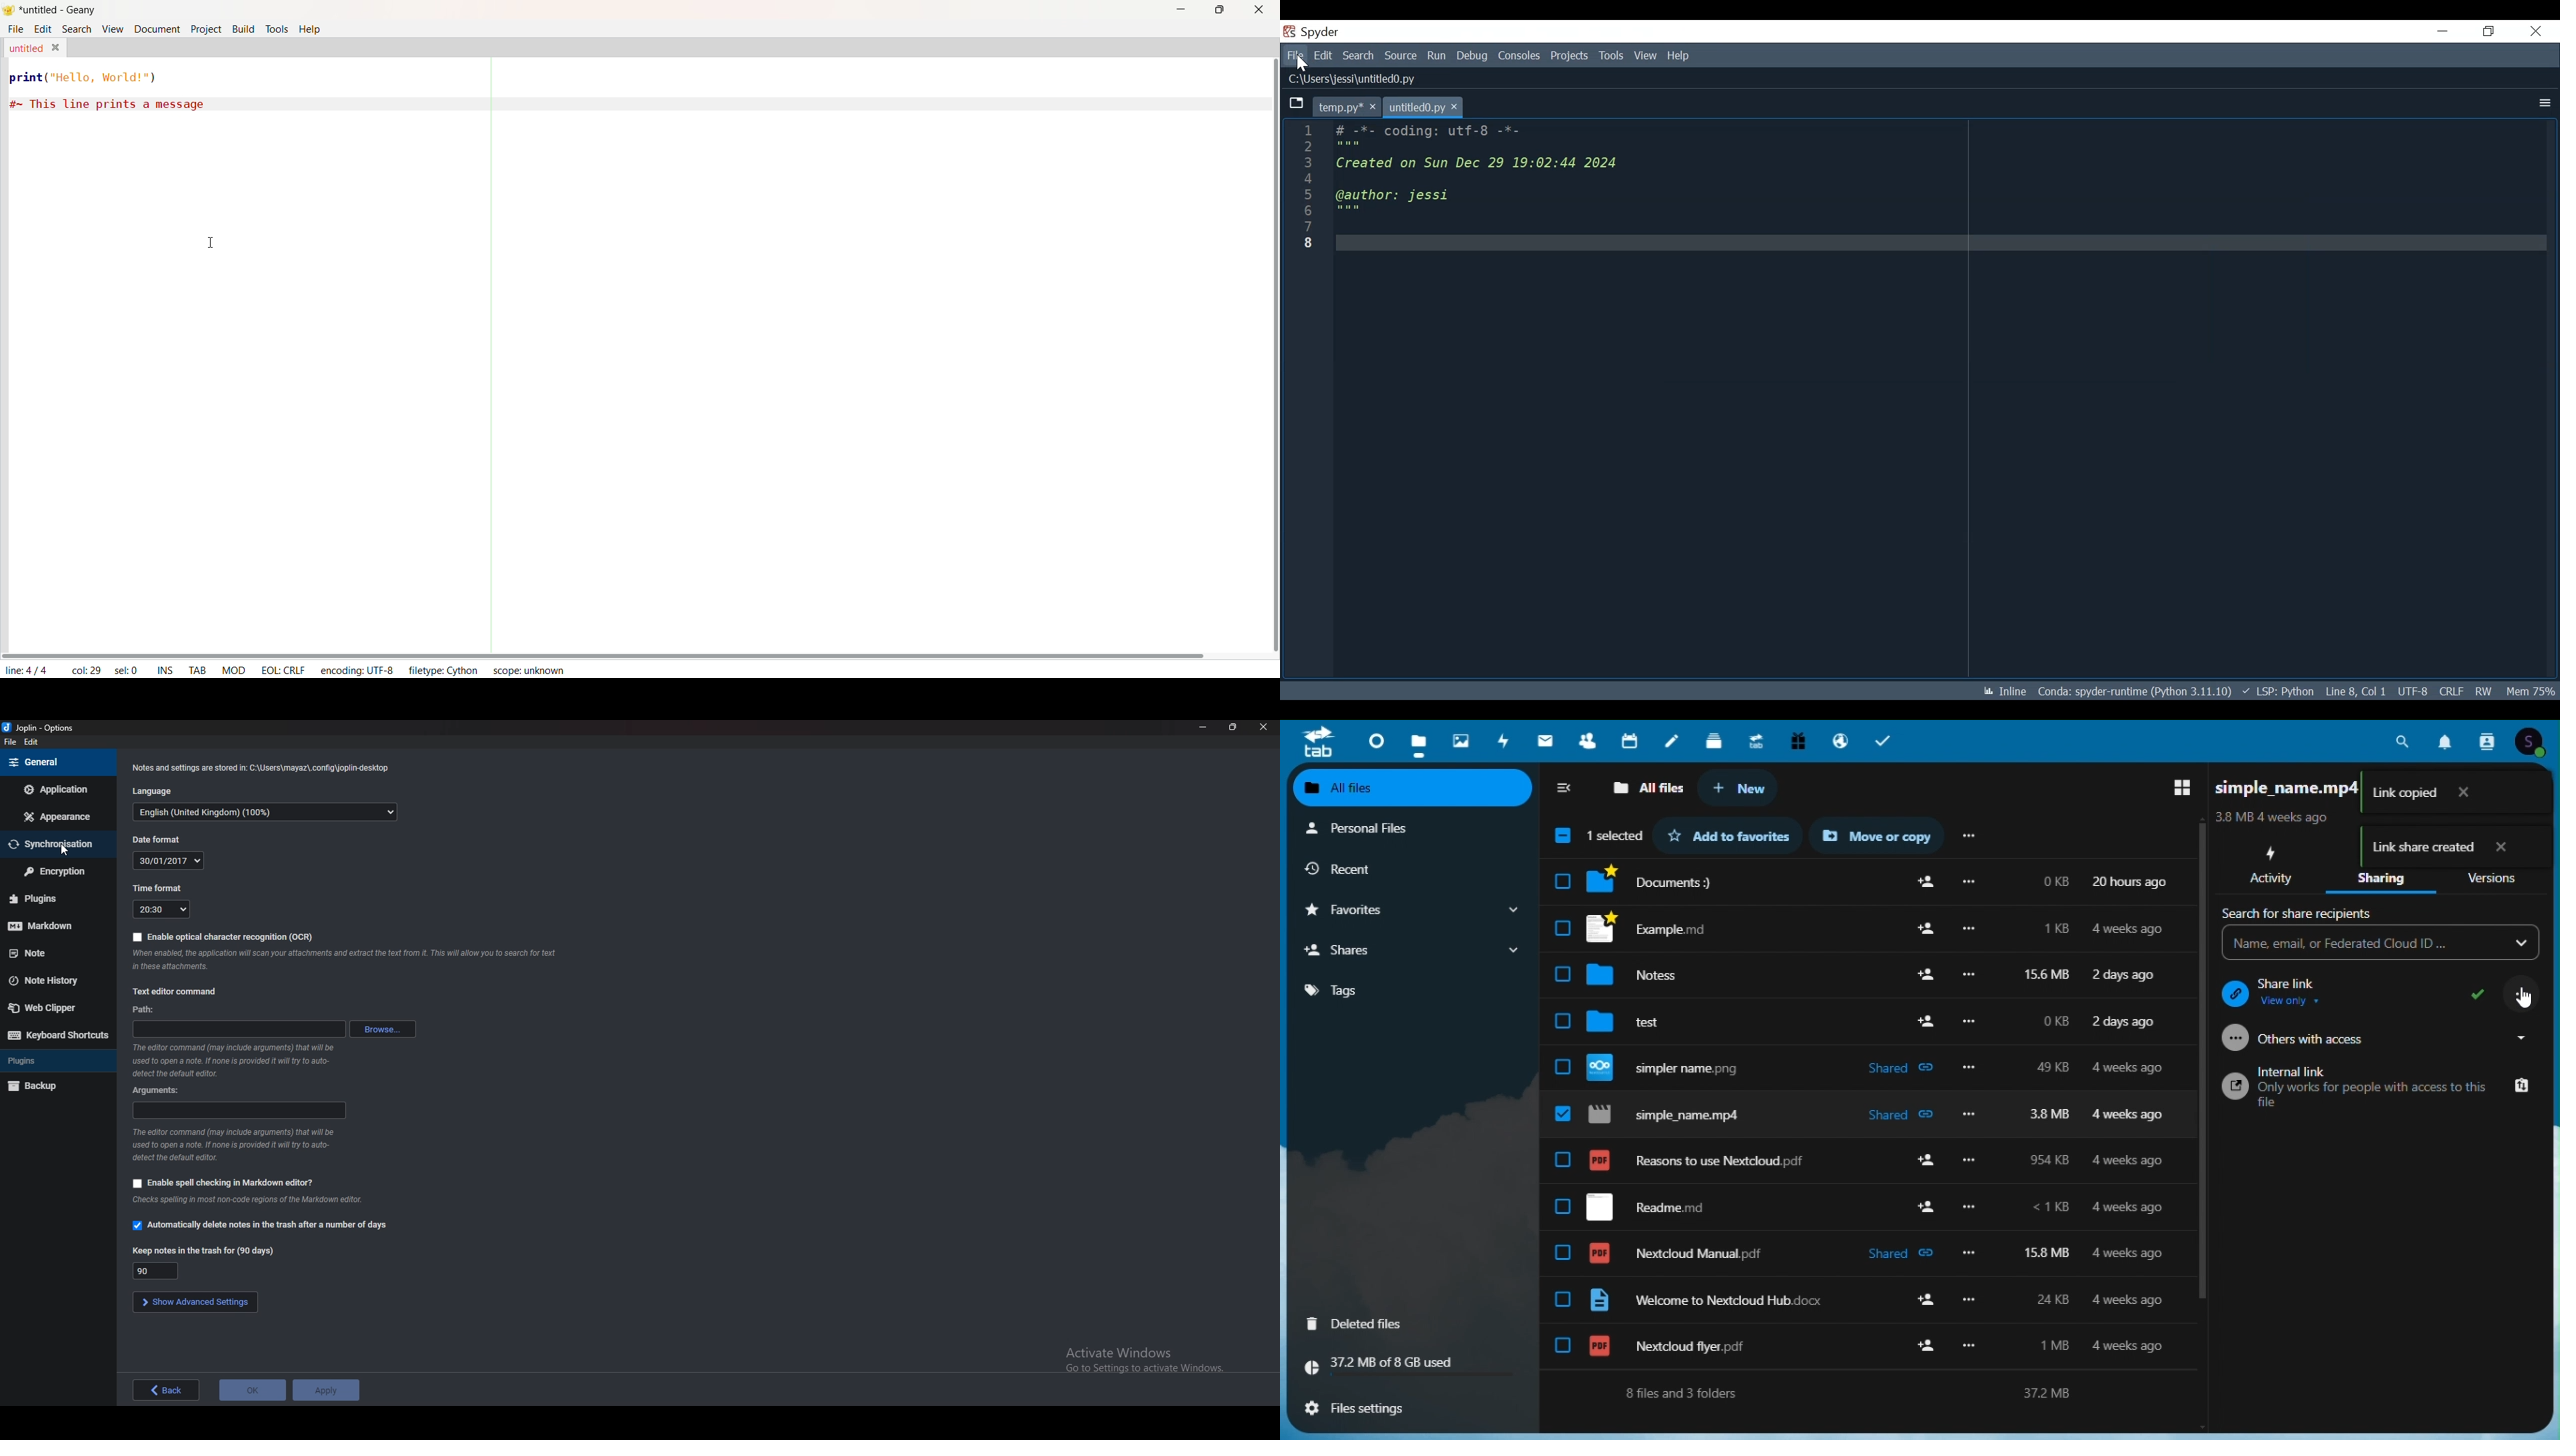 The width and height of the screenshot is (2576, 1456). What do you see at coordinates (1291, 31) in the screenshot?
I see `Spyder Desktop Icon` at bounding box center [1291, 31].